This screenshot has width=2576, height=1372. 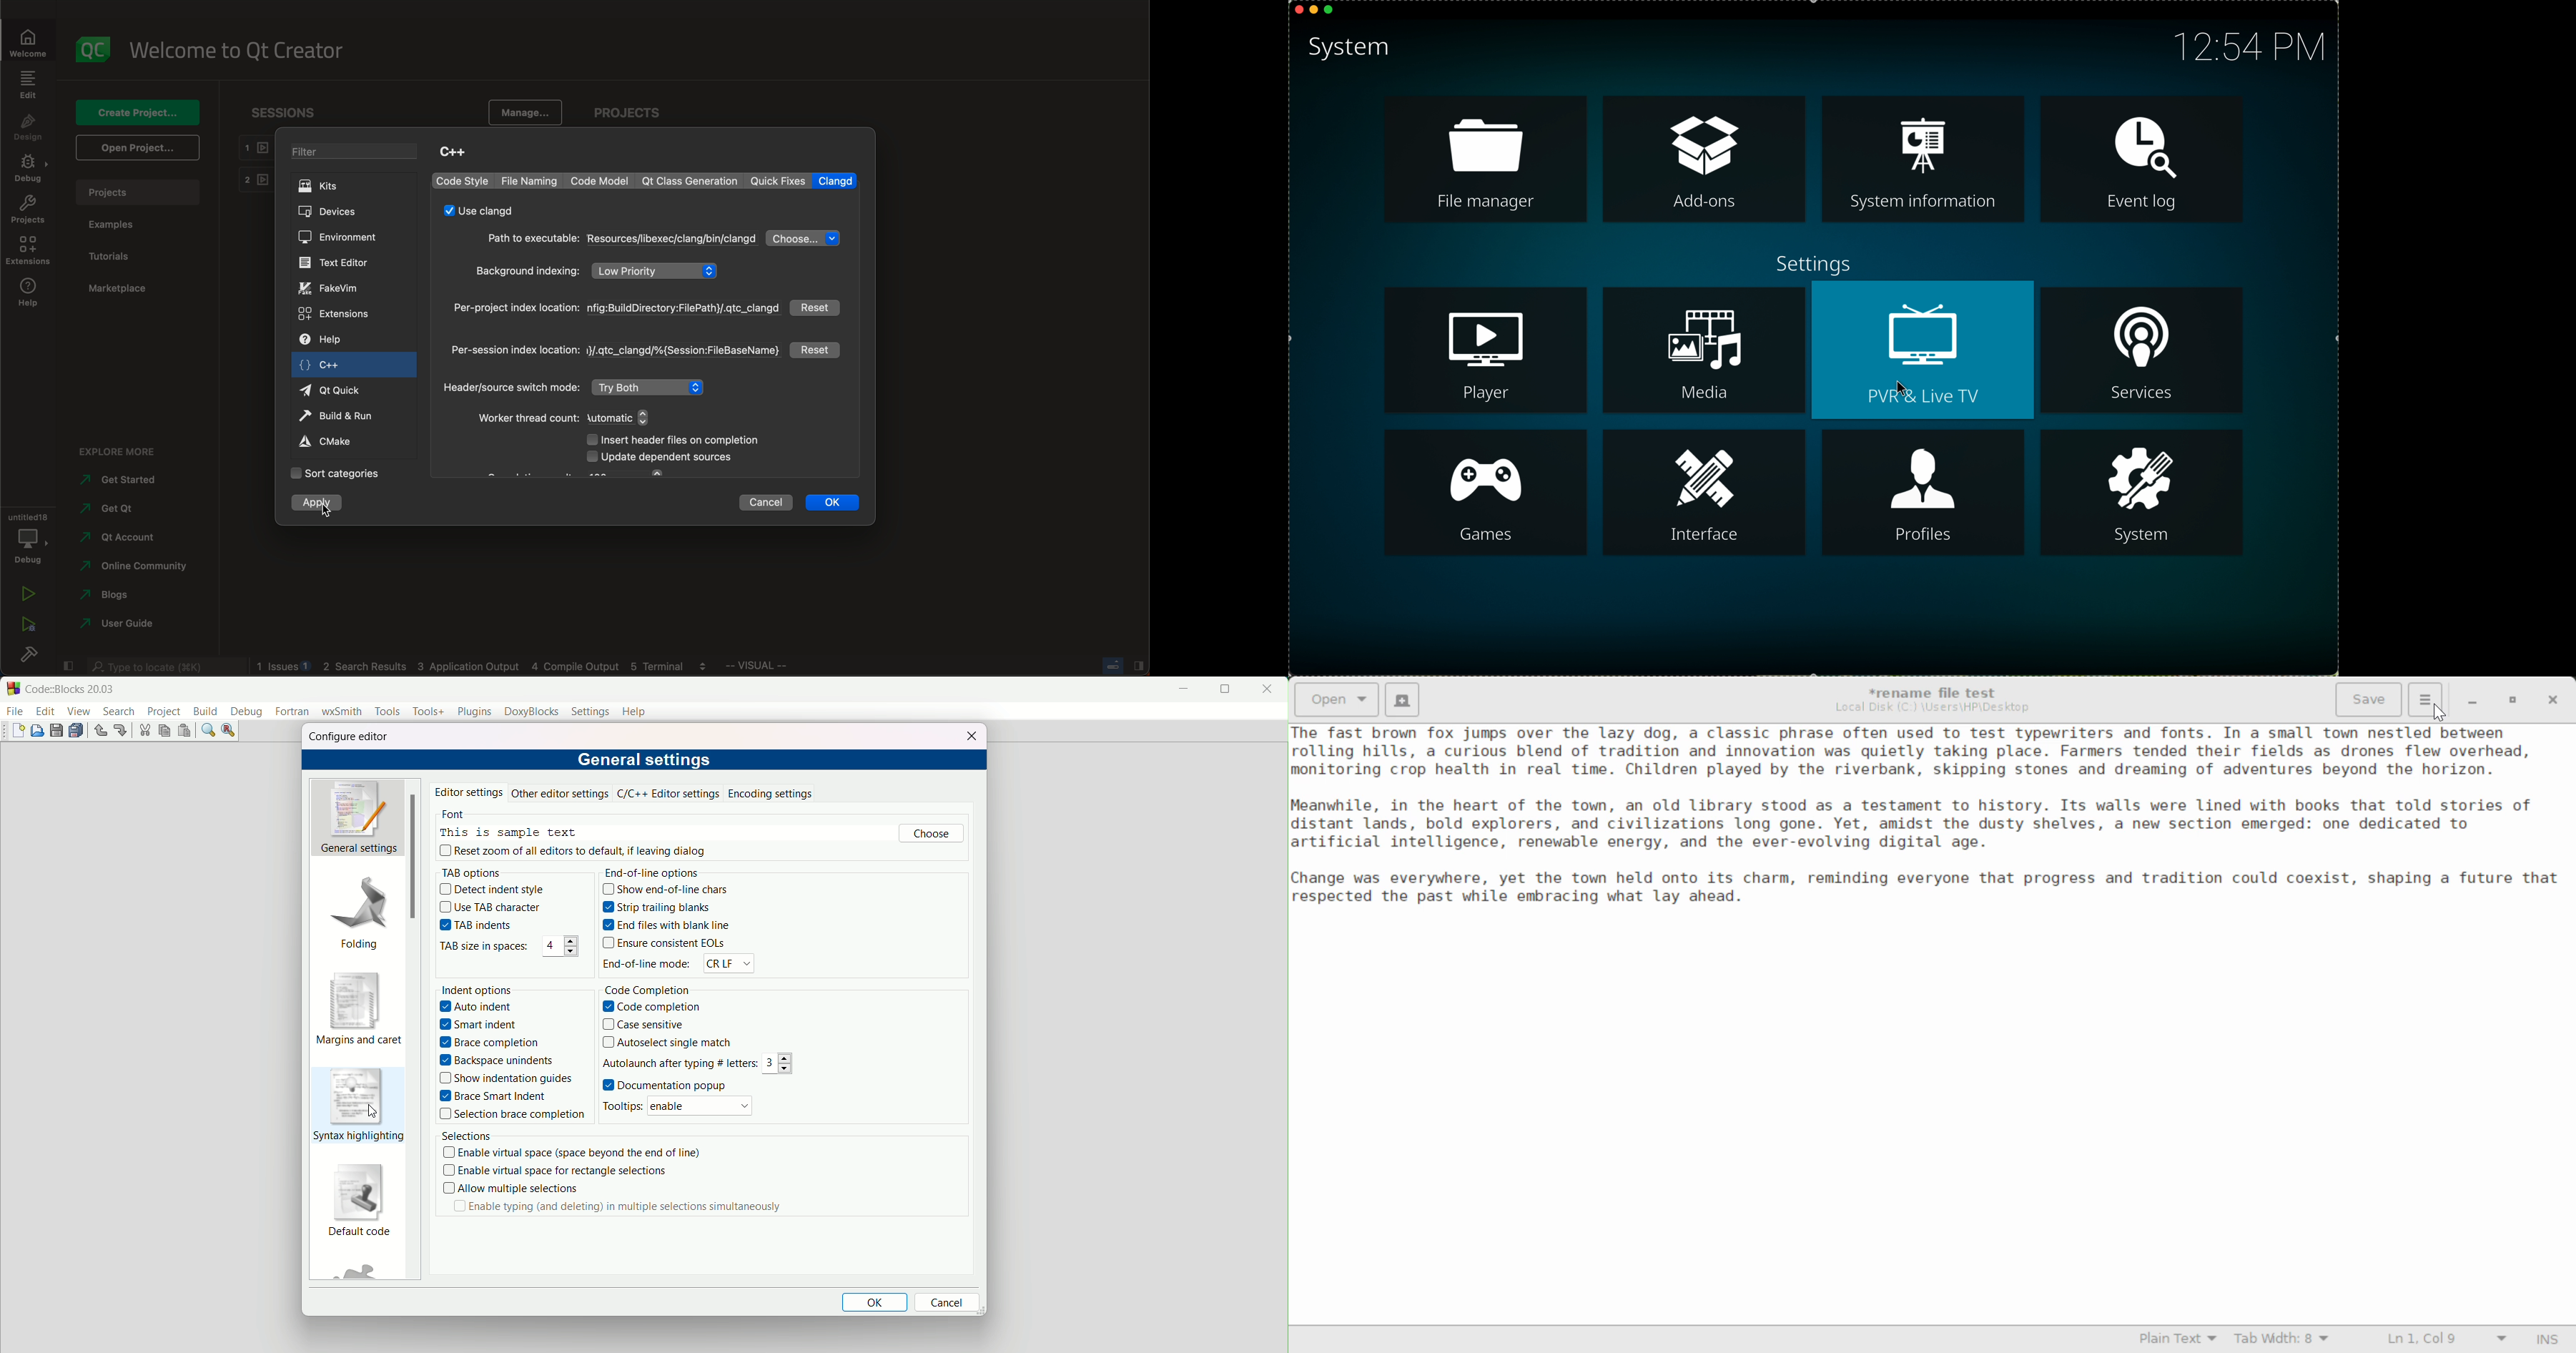 What do you see at coordinates (779, 181) in the screenshot?
I see `quick fixes` at bounding box center [779, 181].